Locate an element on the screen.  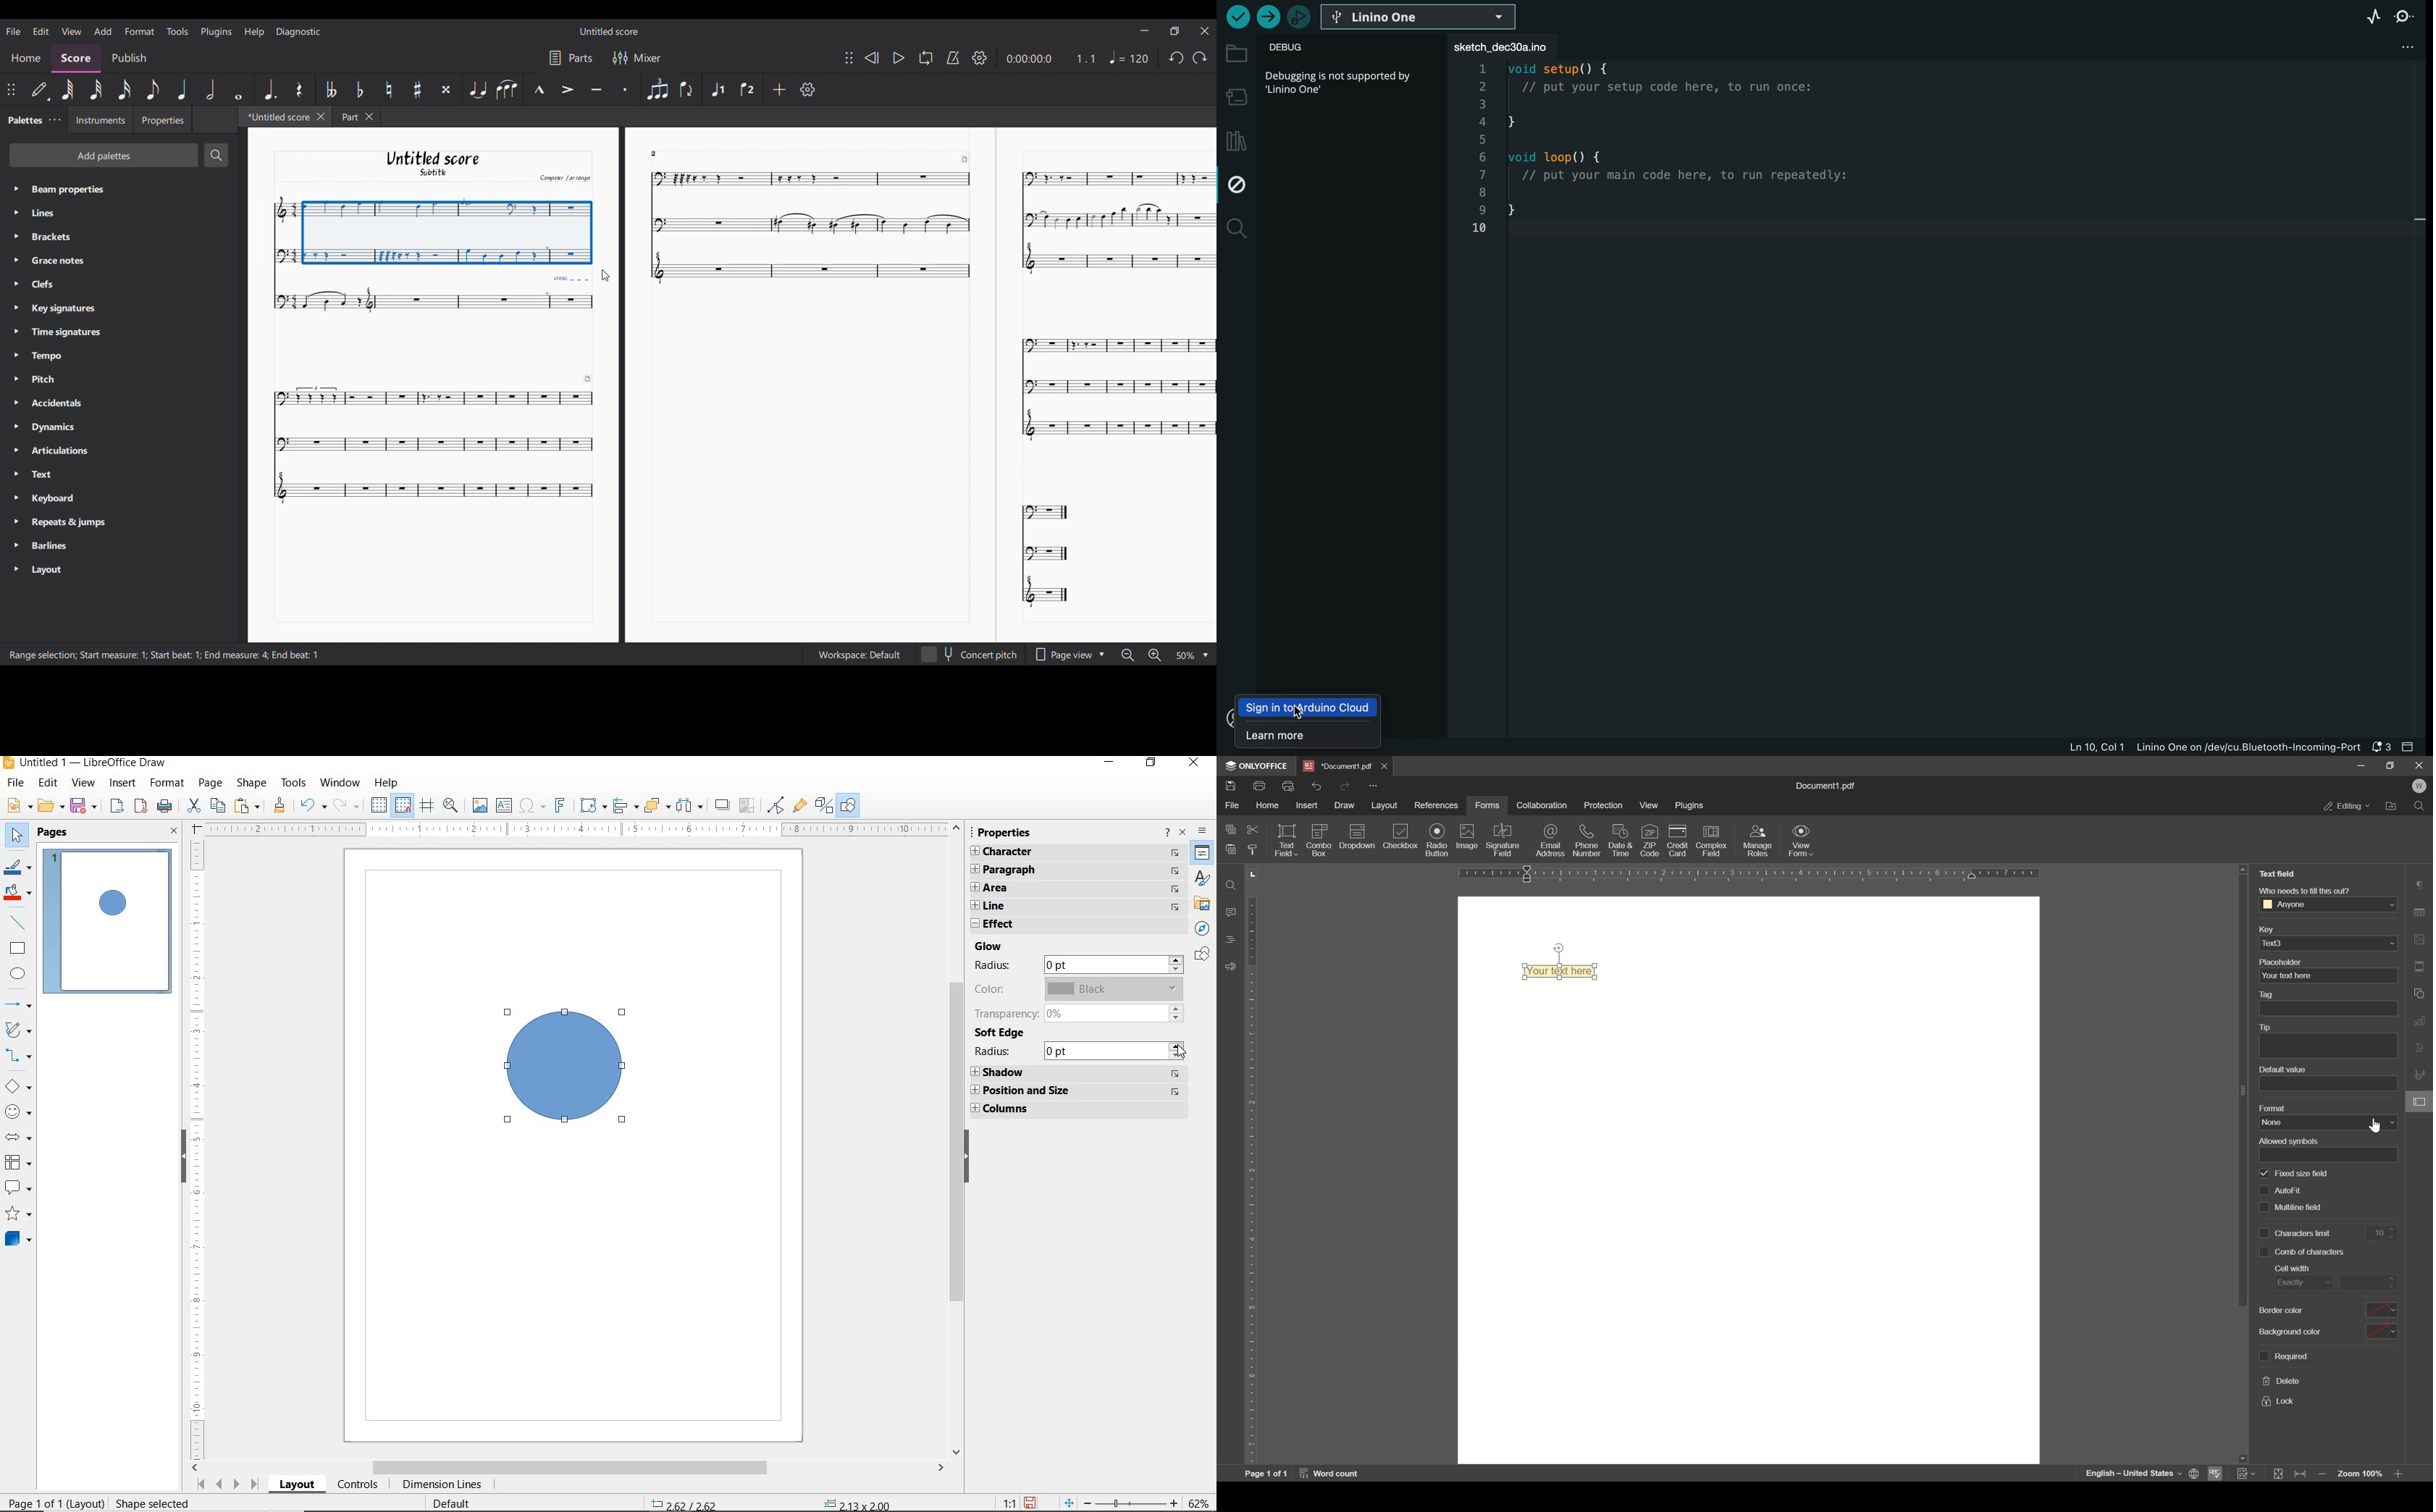
navigate is located at coordinates (1175, 887).